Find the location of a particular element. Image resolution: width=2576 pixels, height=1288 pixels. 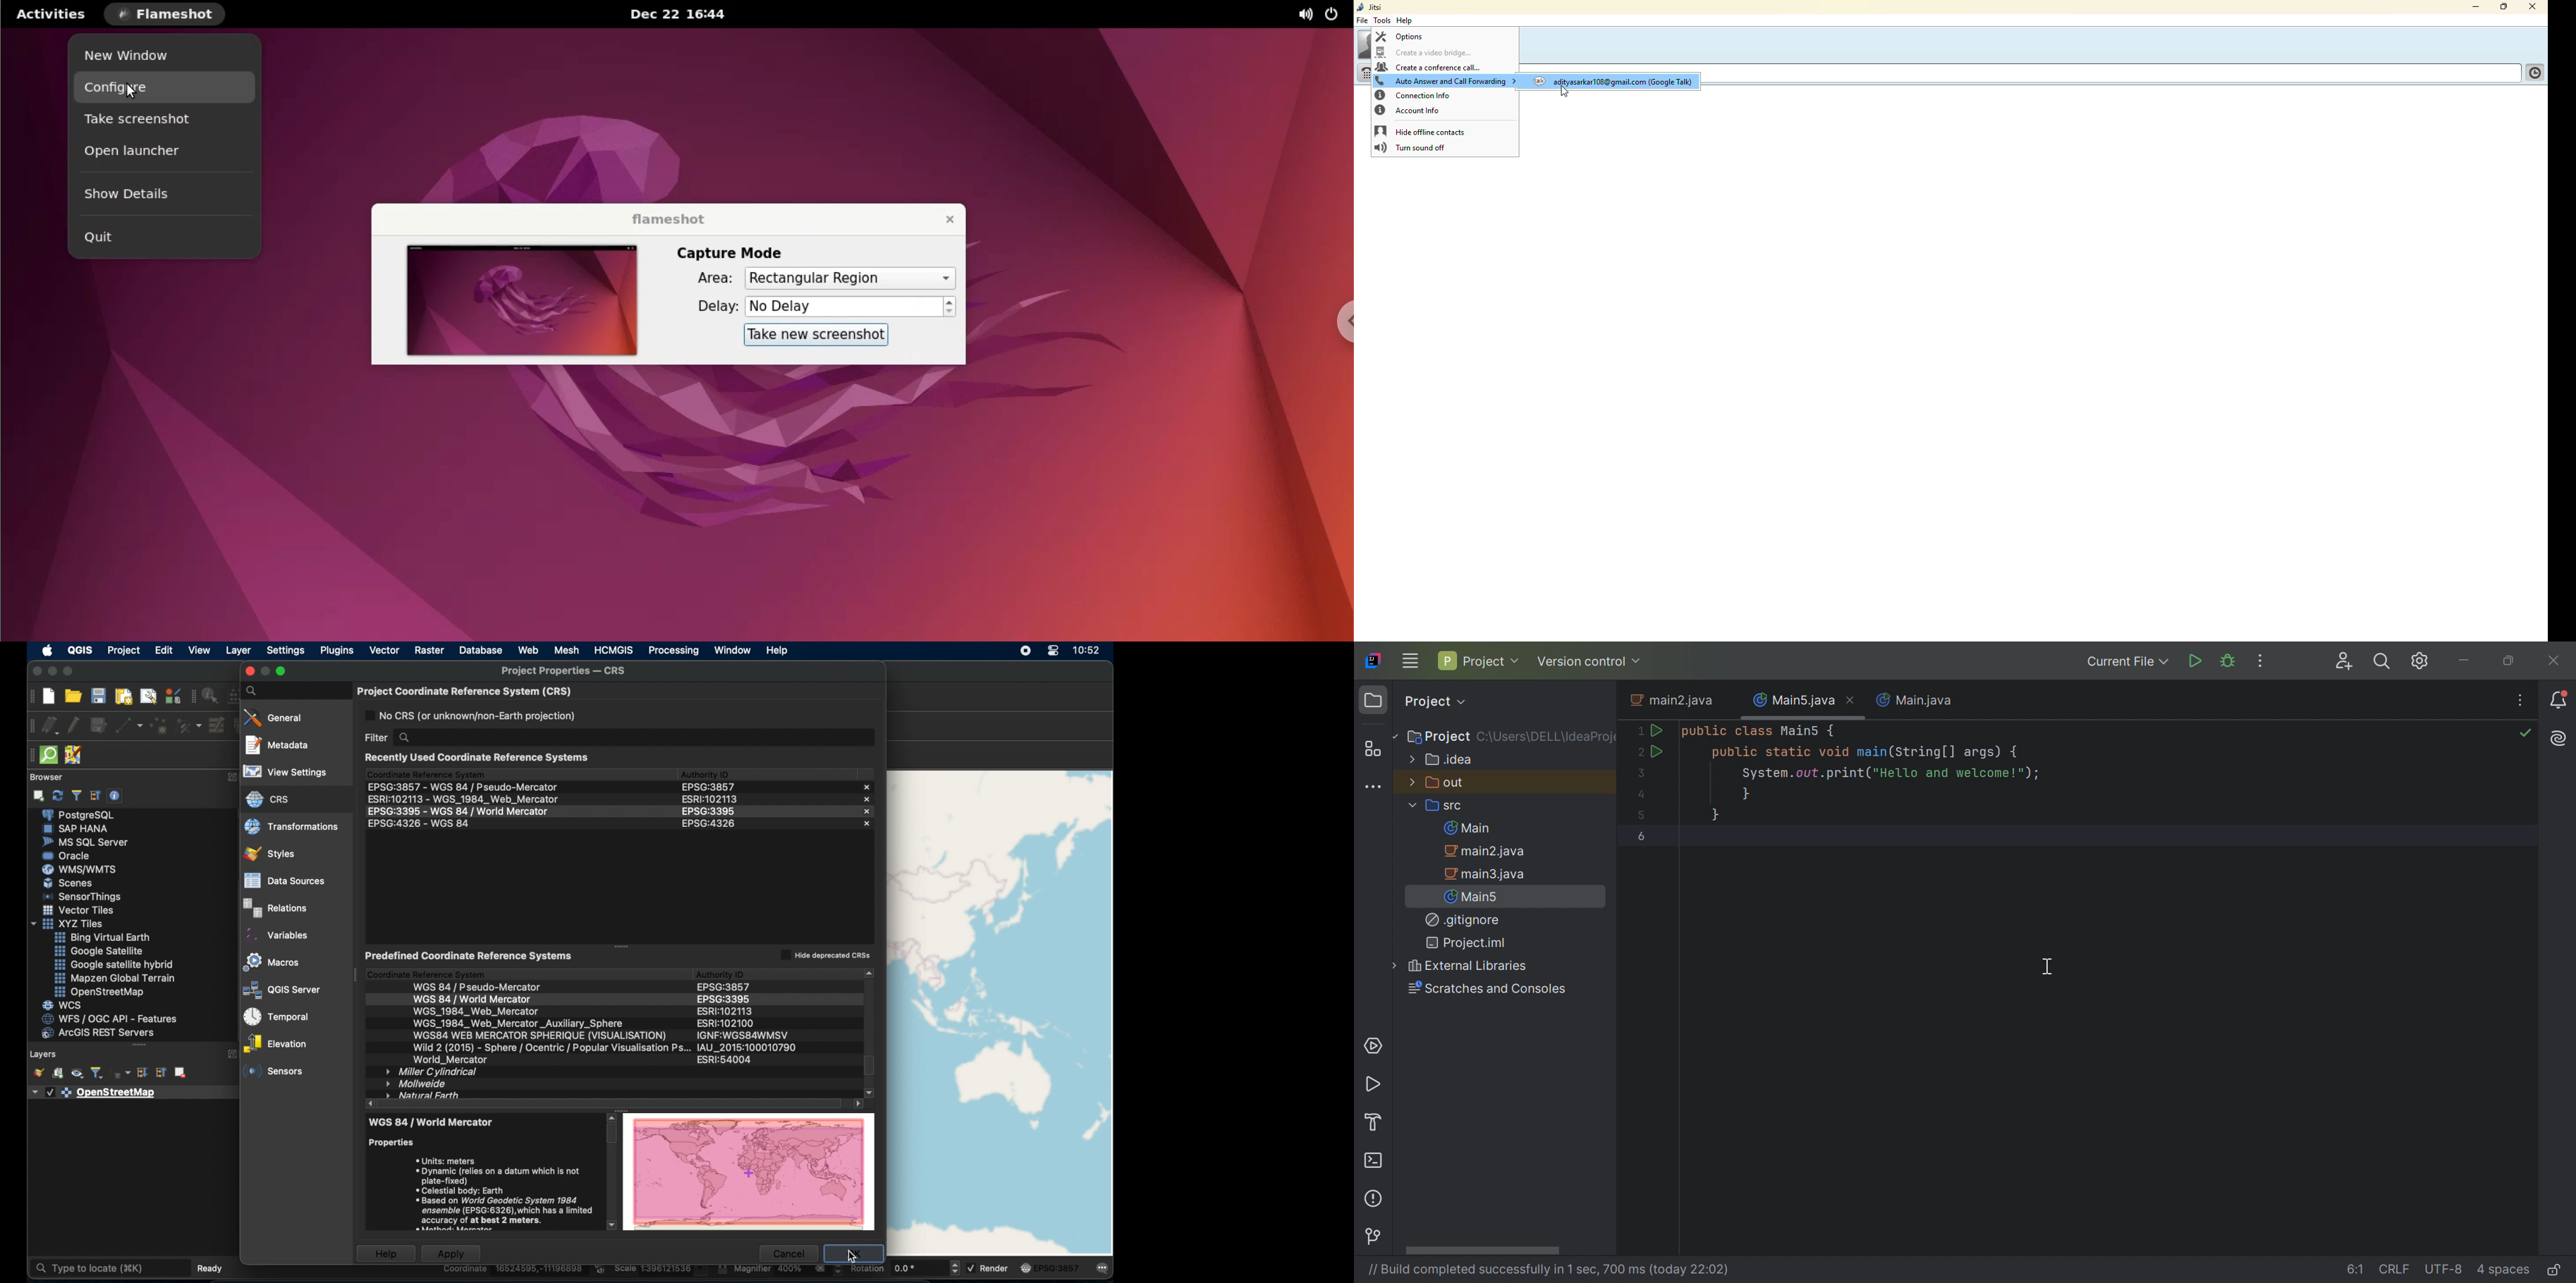

wsg web mercator is located at coordinates (539, 1036).